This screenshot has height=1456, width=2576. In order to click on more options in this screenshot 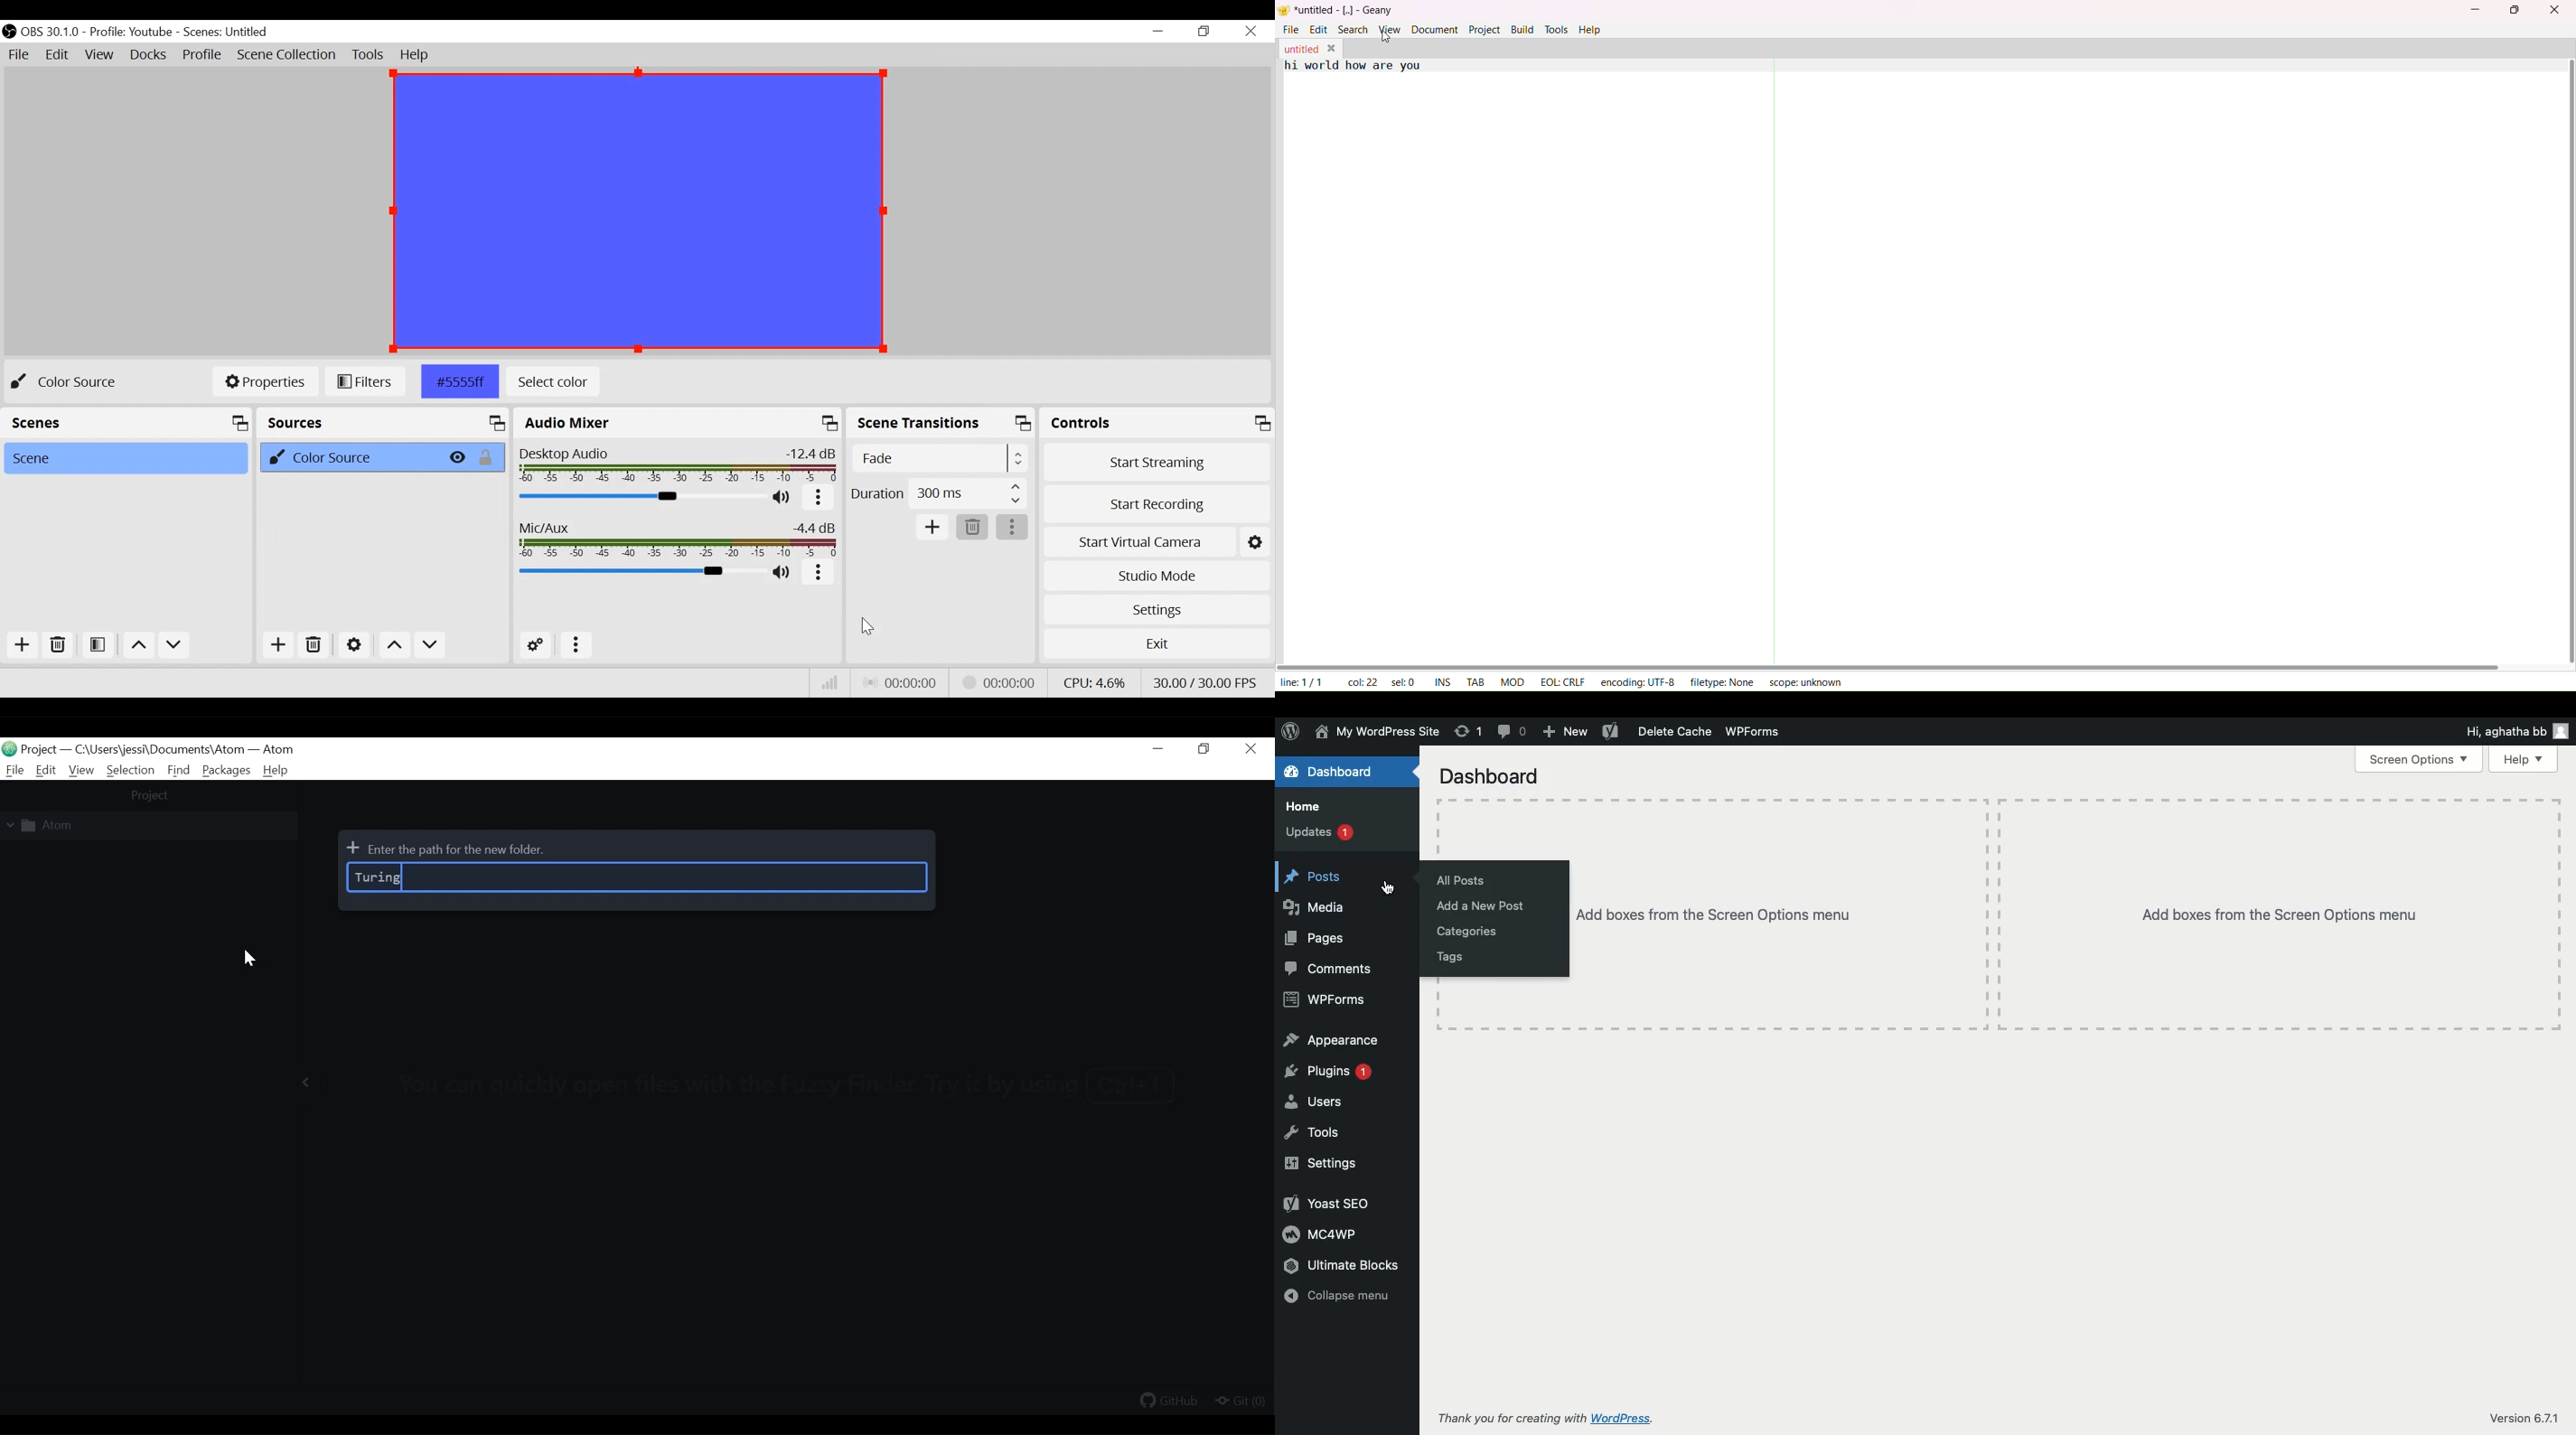, I will do `click(1014, 529)`.